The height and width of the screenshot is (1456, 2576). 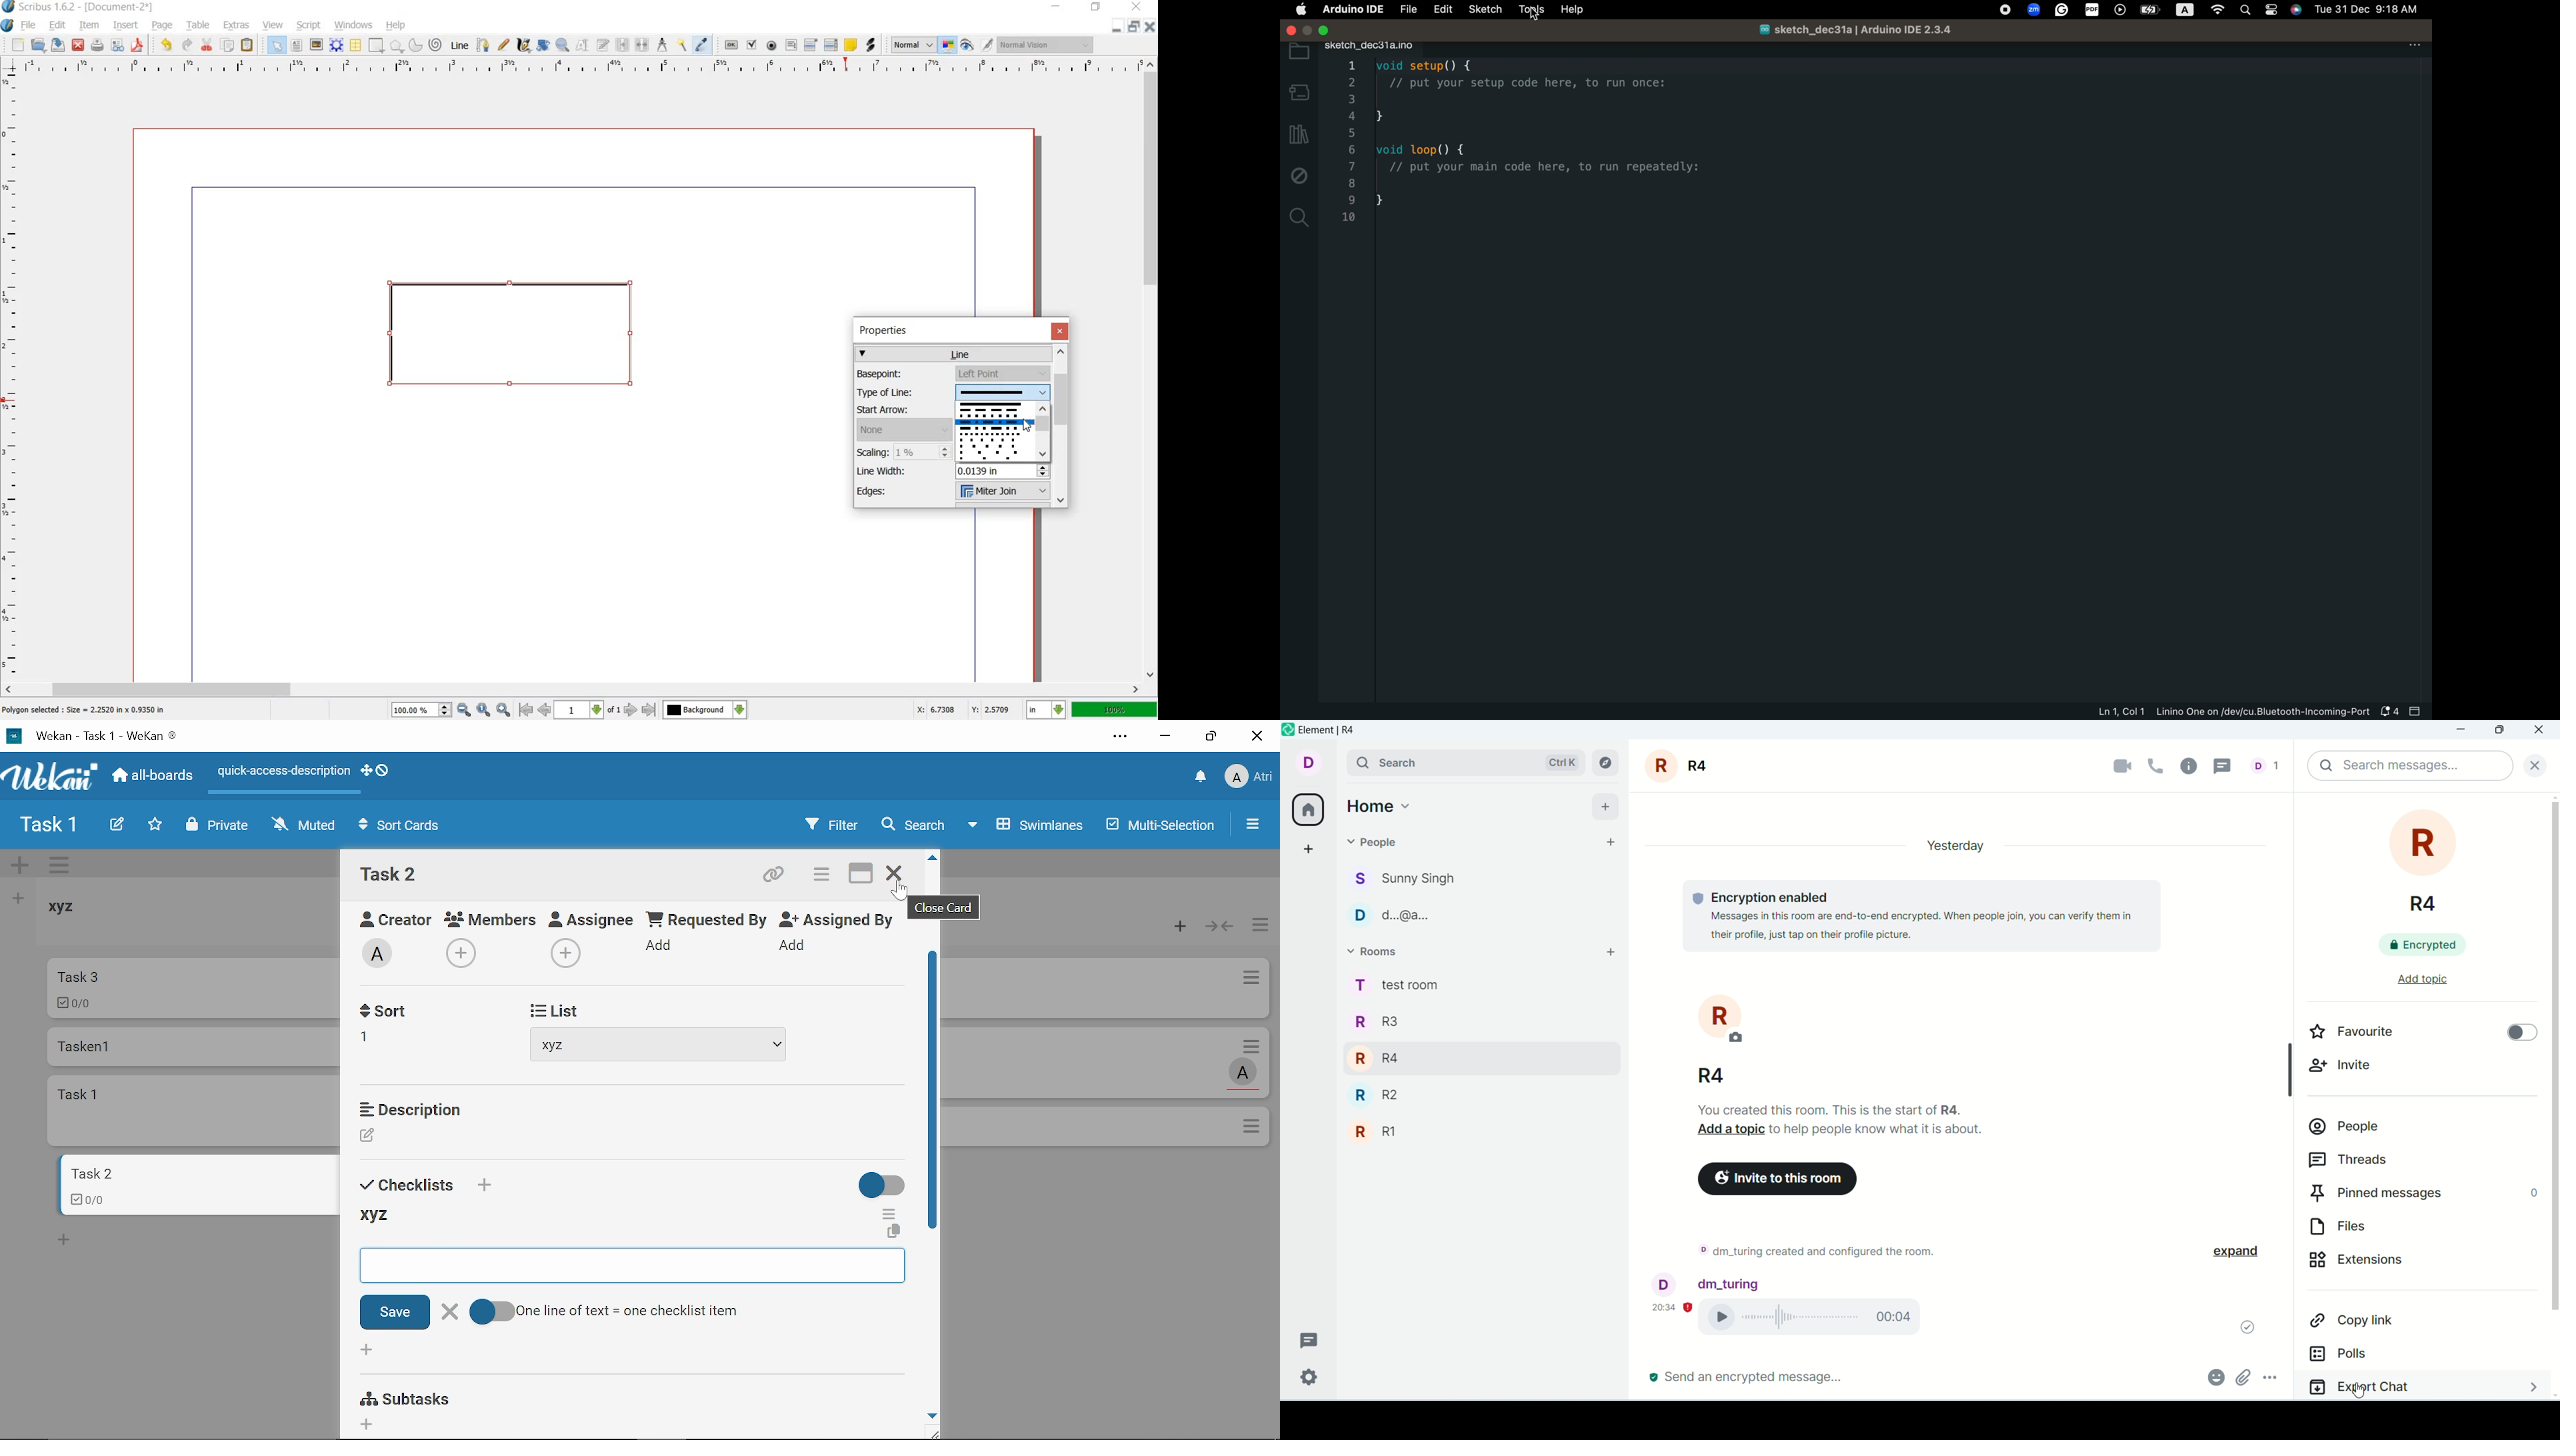 What do you see at coordinates (1607, 843) in the screenshot?
I see `start chat` at bounding box center [1607, 843].